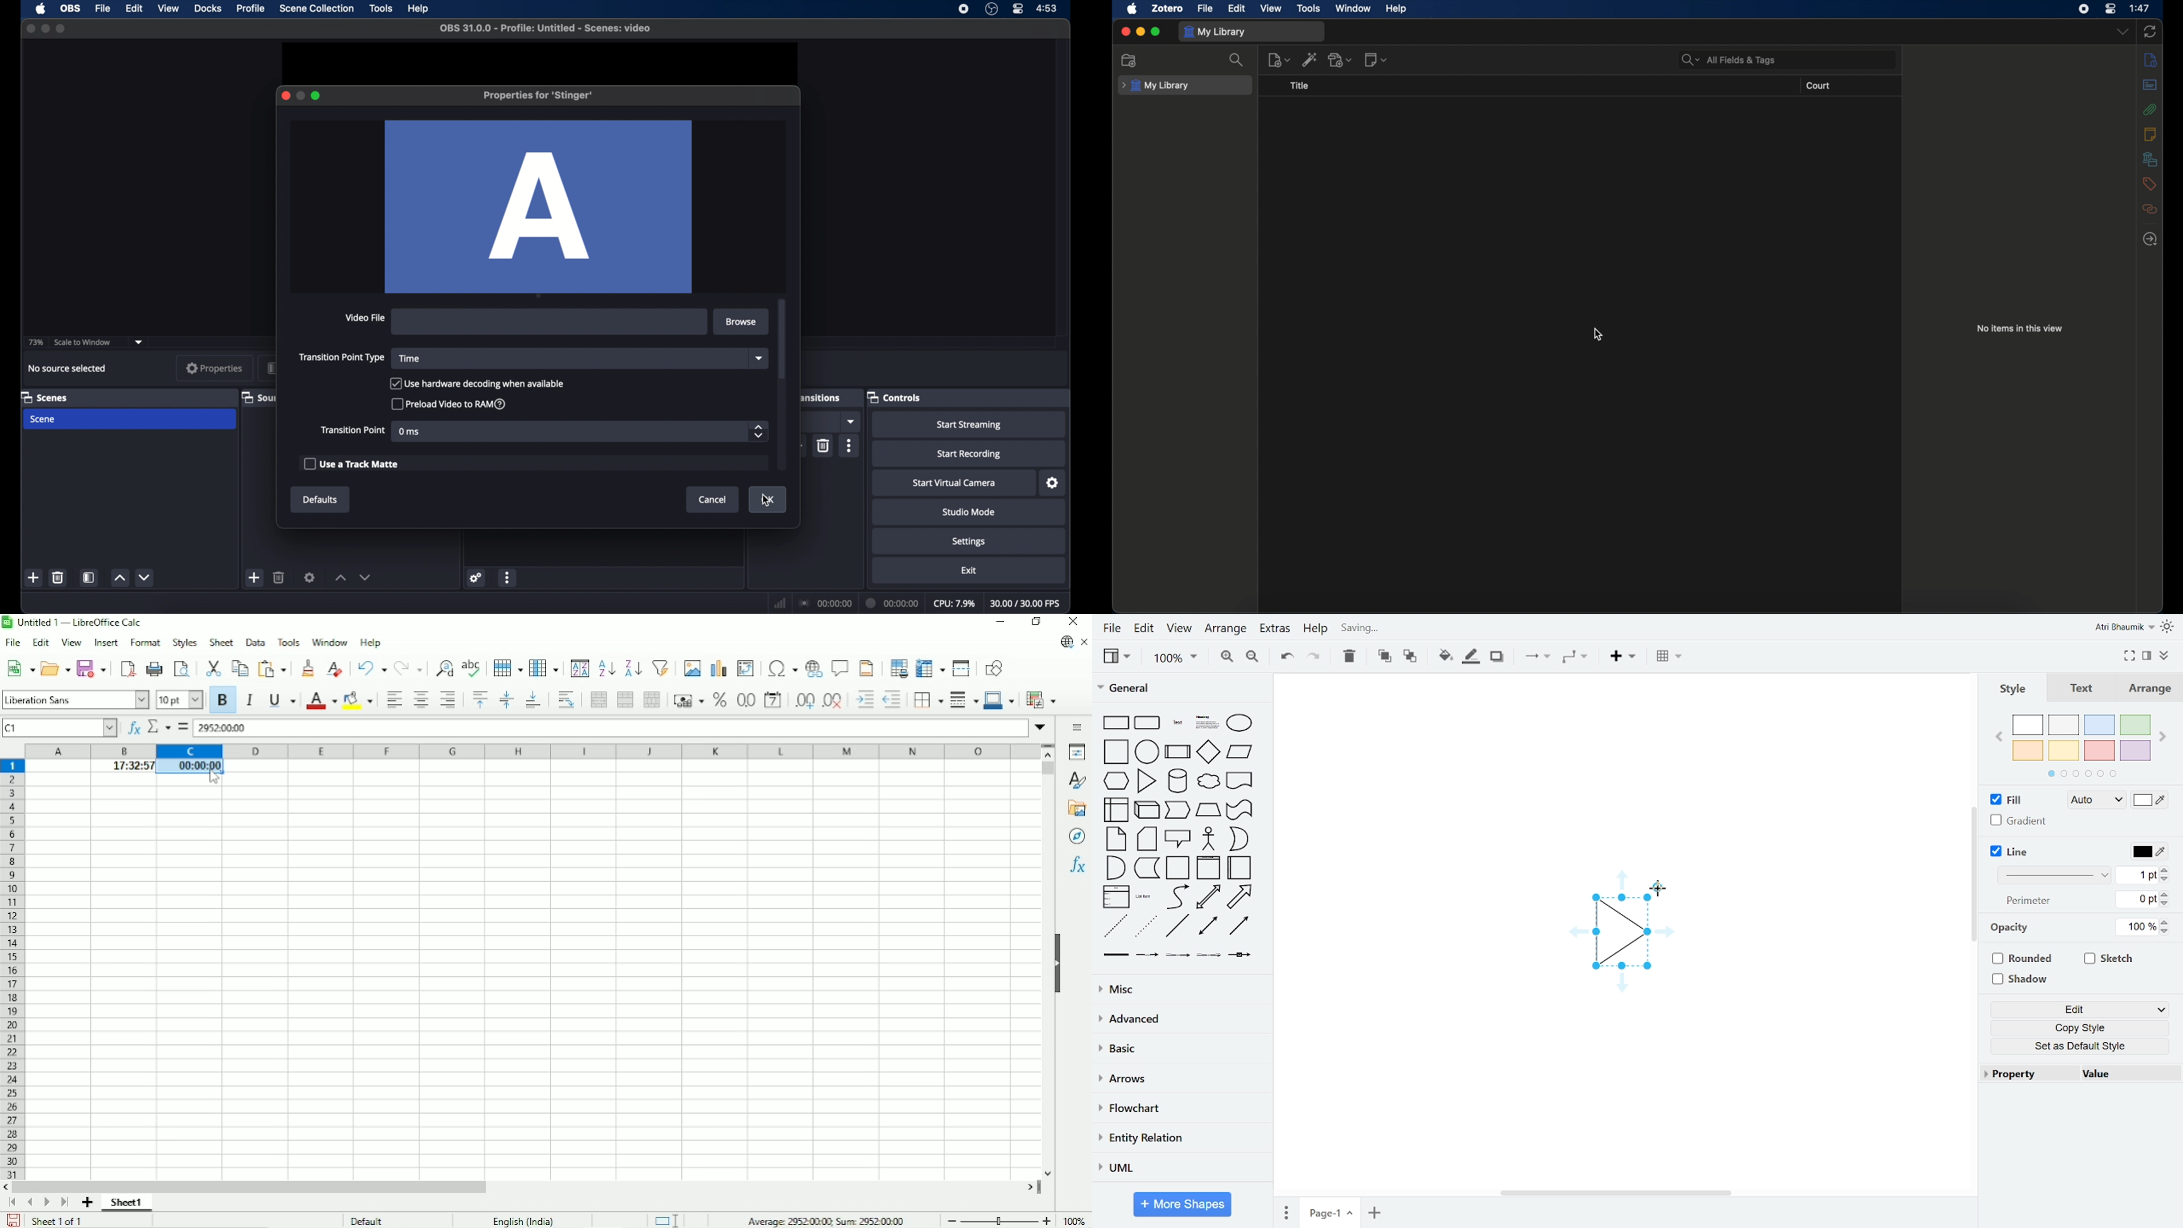  Describe the element at coordinates (1240, 868) in the screenshot. I see `horizontal storage` at that location.